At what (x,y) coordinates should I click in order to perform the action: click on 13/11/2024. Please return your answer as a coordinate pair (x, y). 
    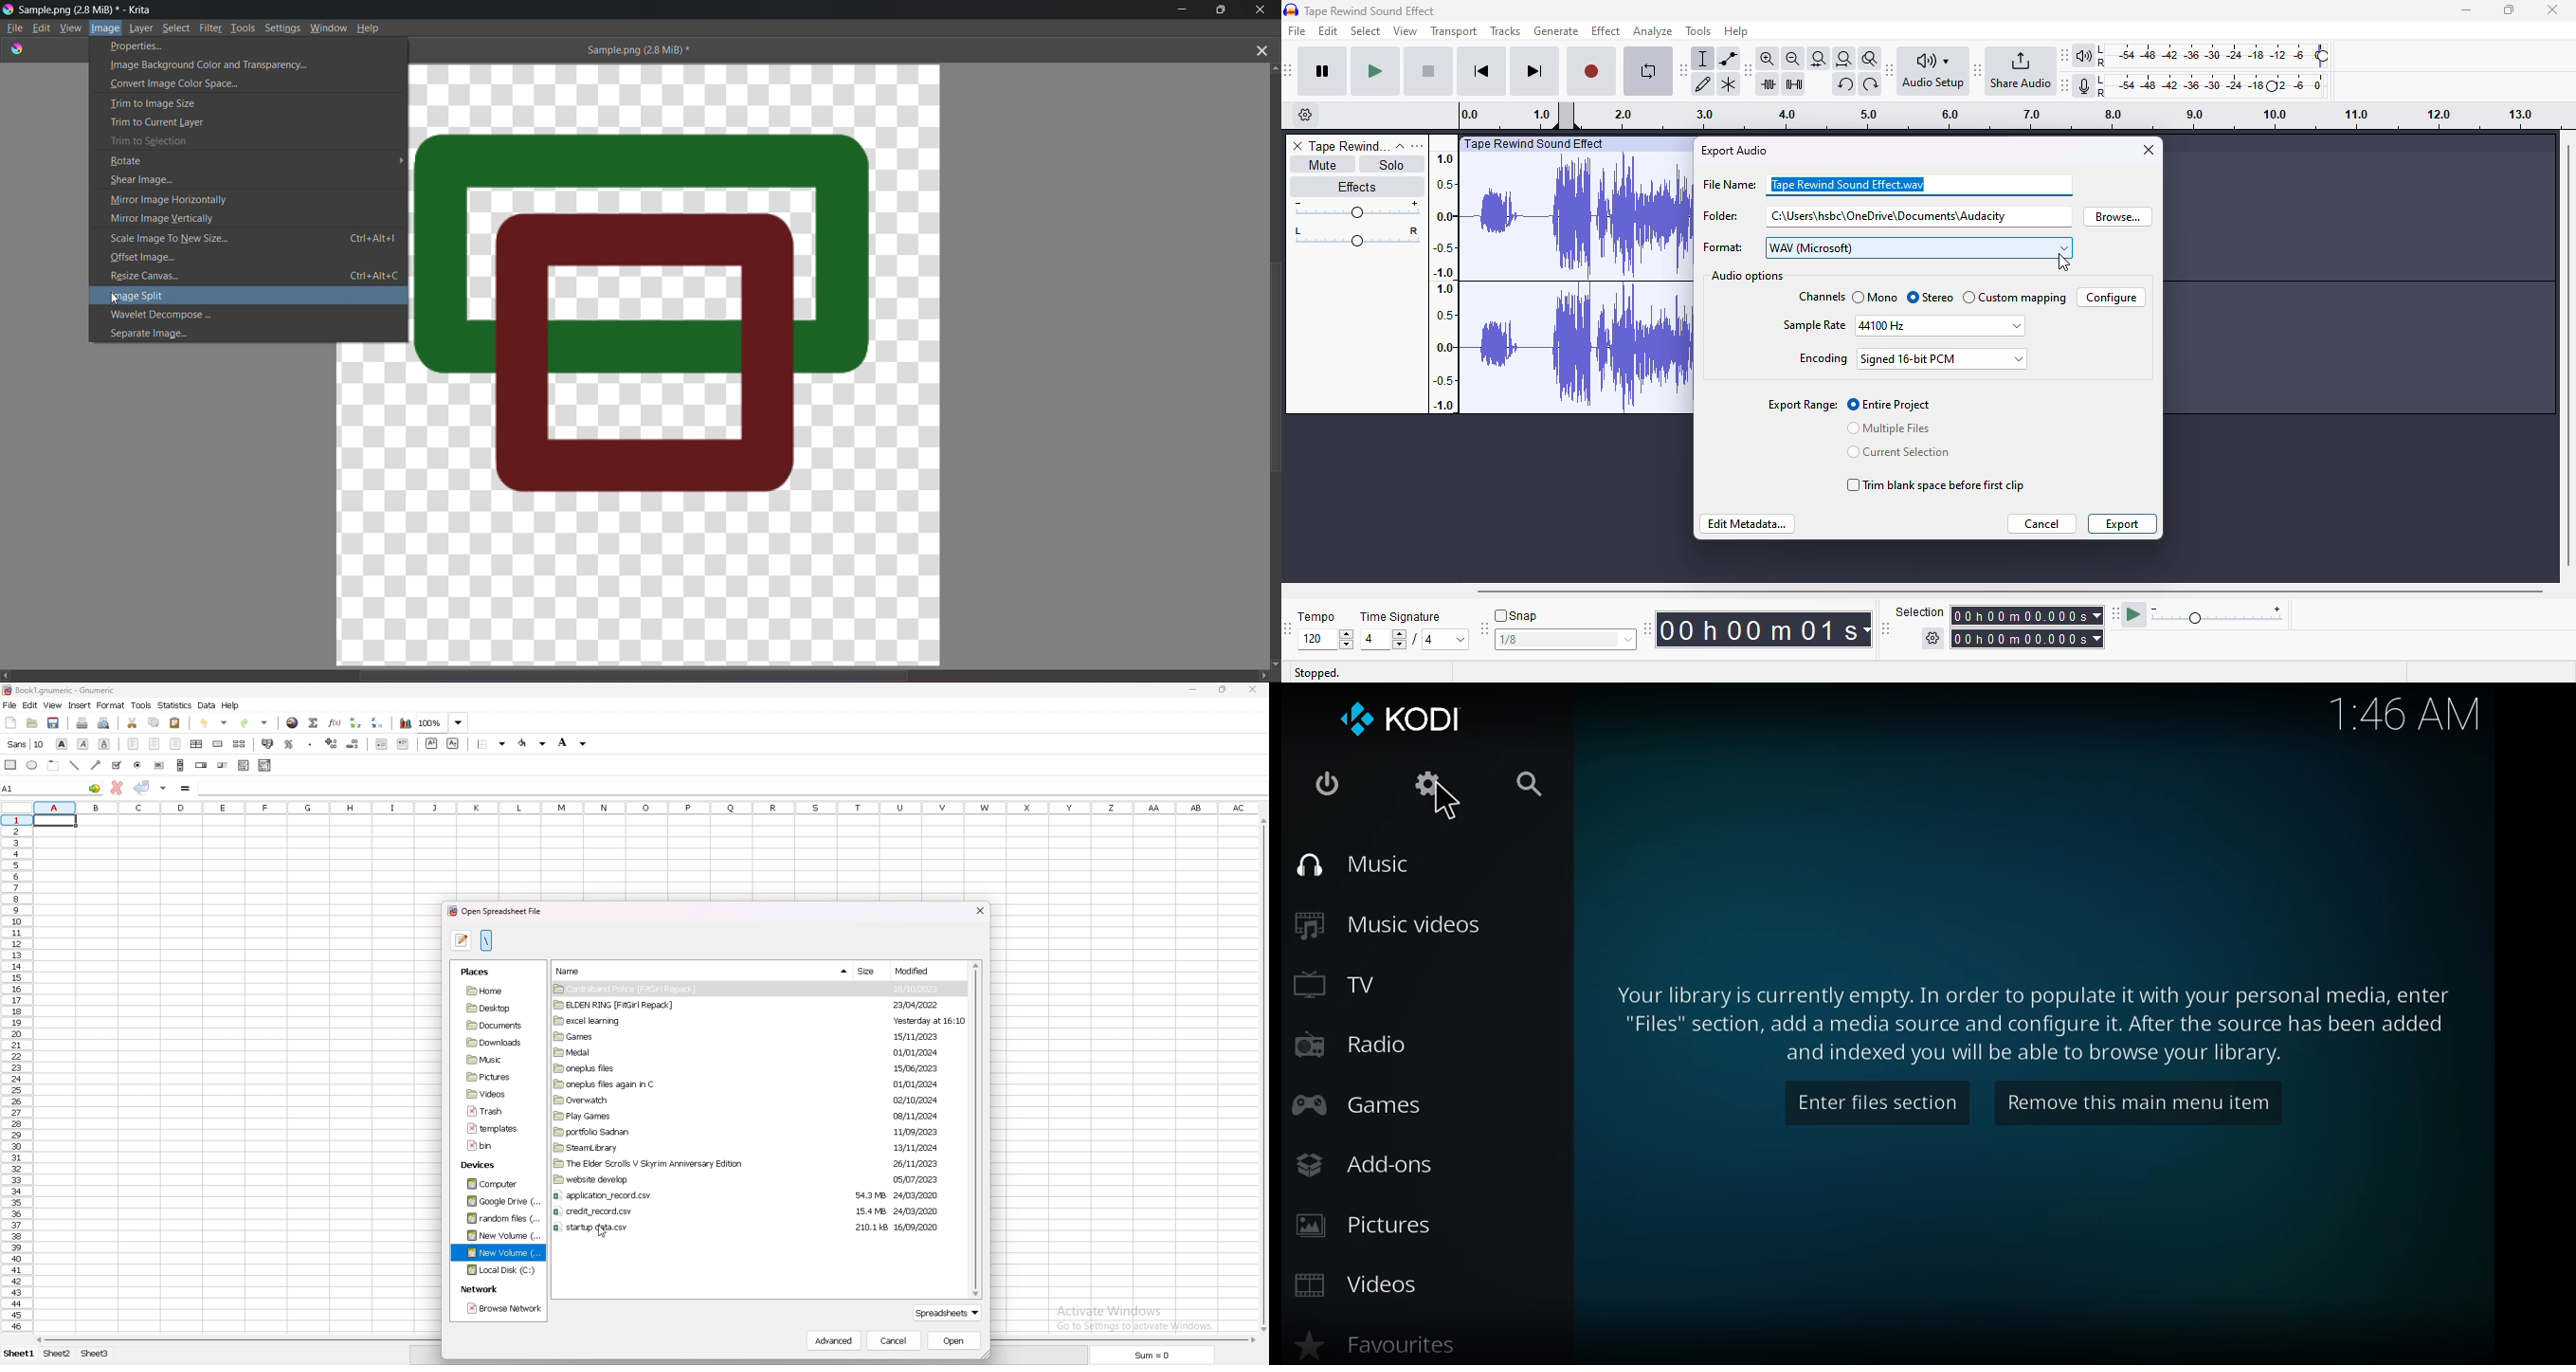
    Looking at the image, I should click on (916, 1147).